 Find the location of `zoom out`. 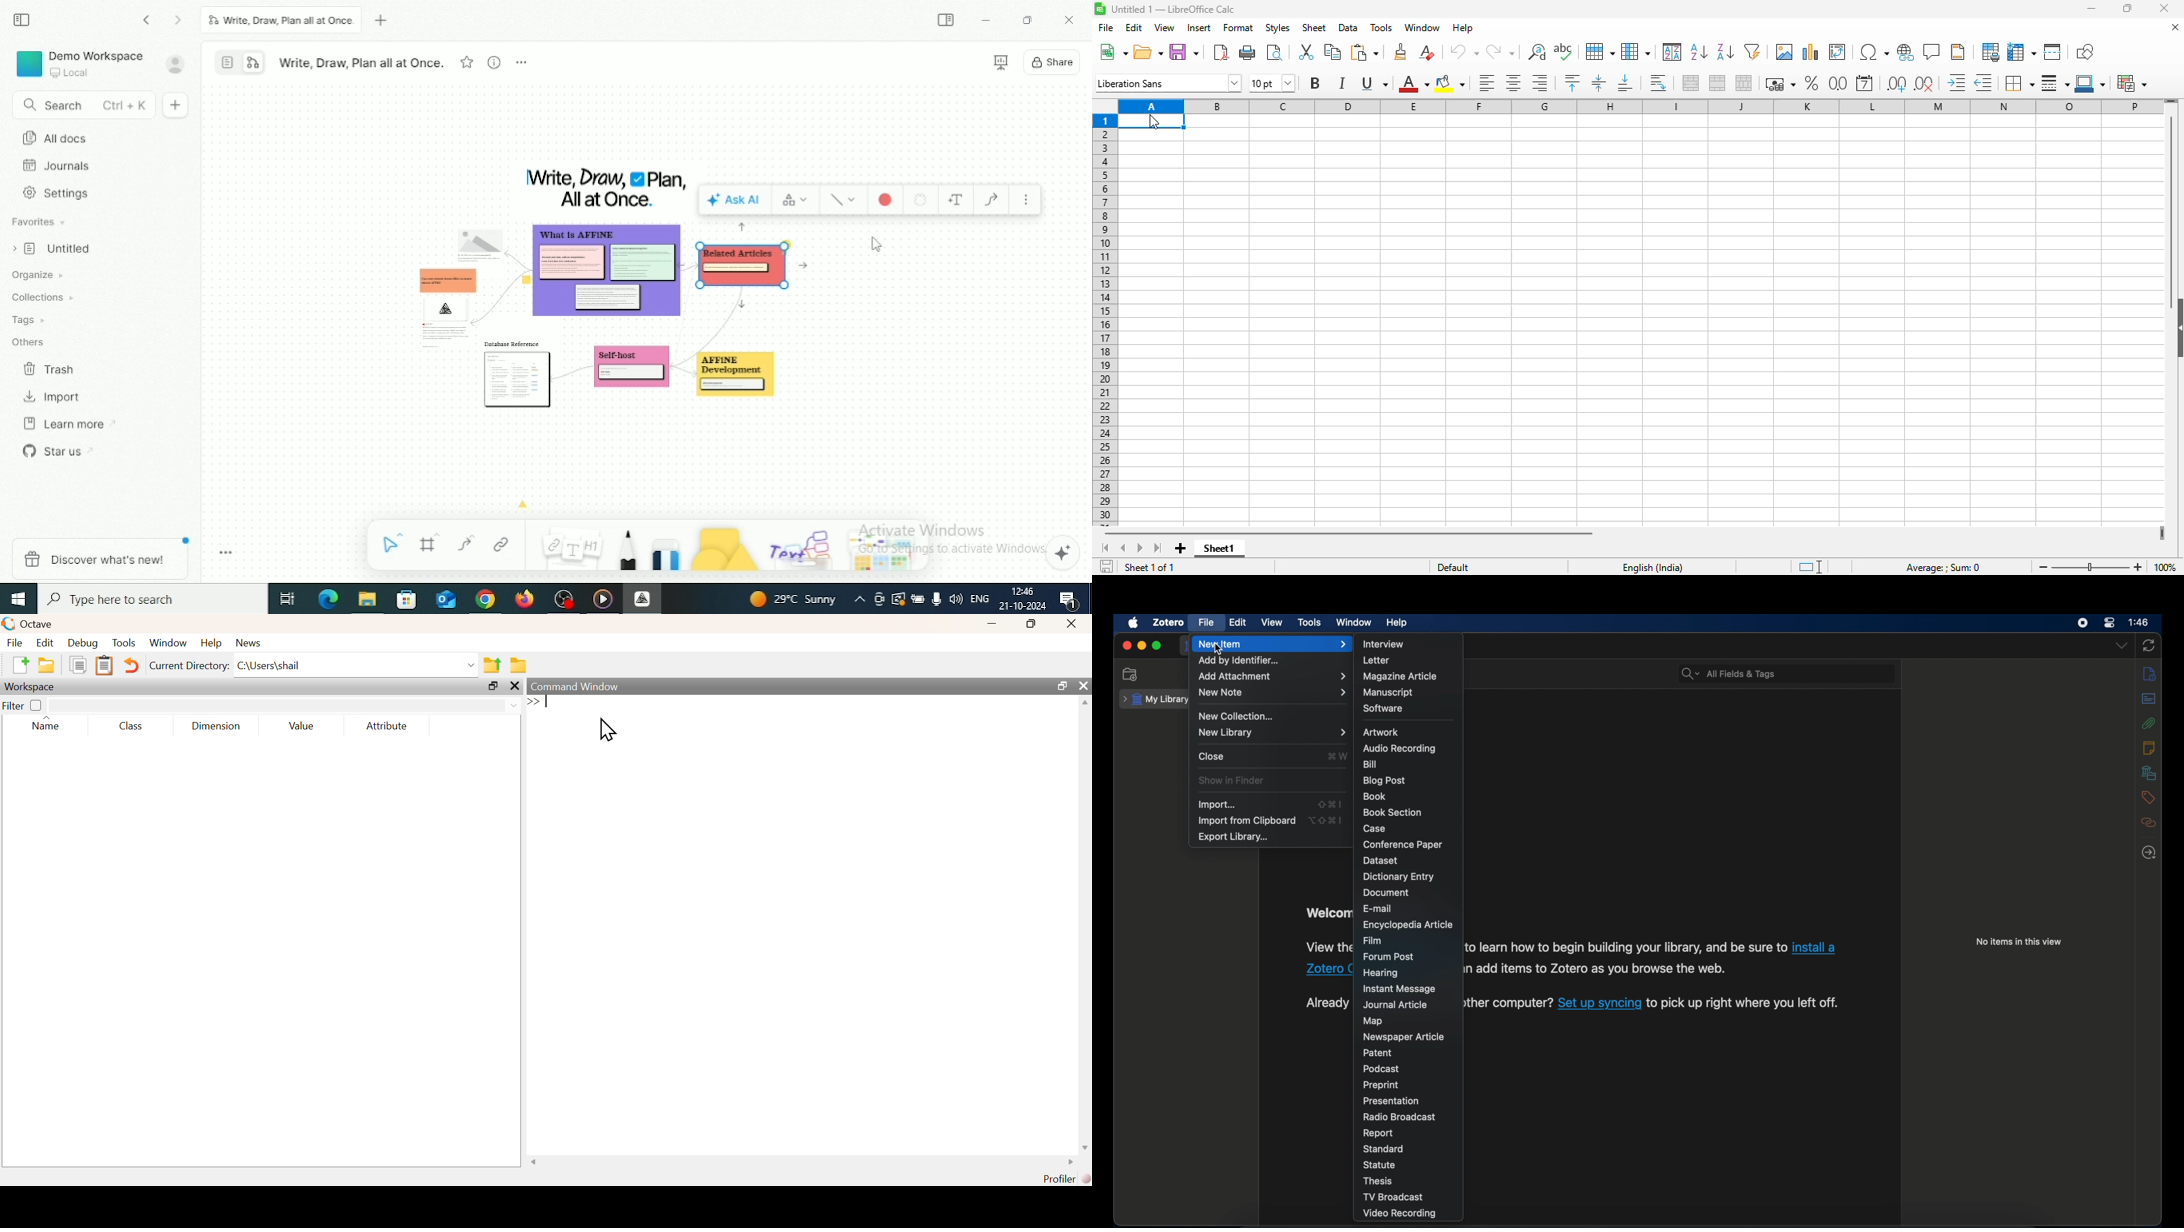

zoom out is located at coordinates (2044, 568).